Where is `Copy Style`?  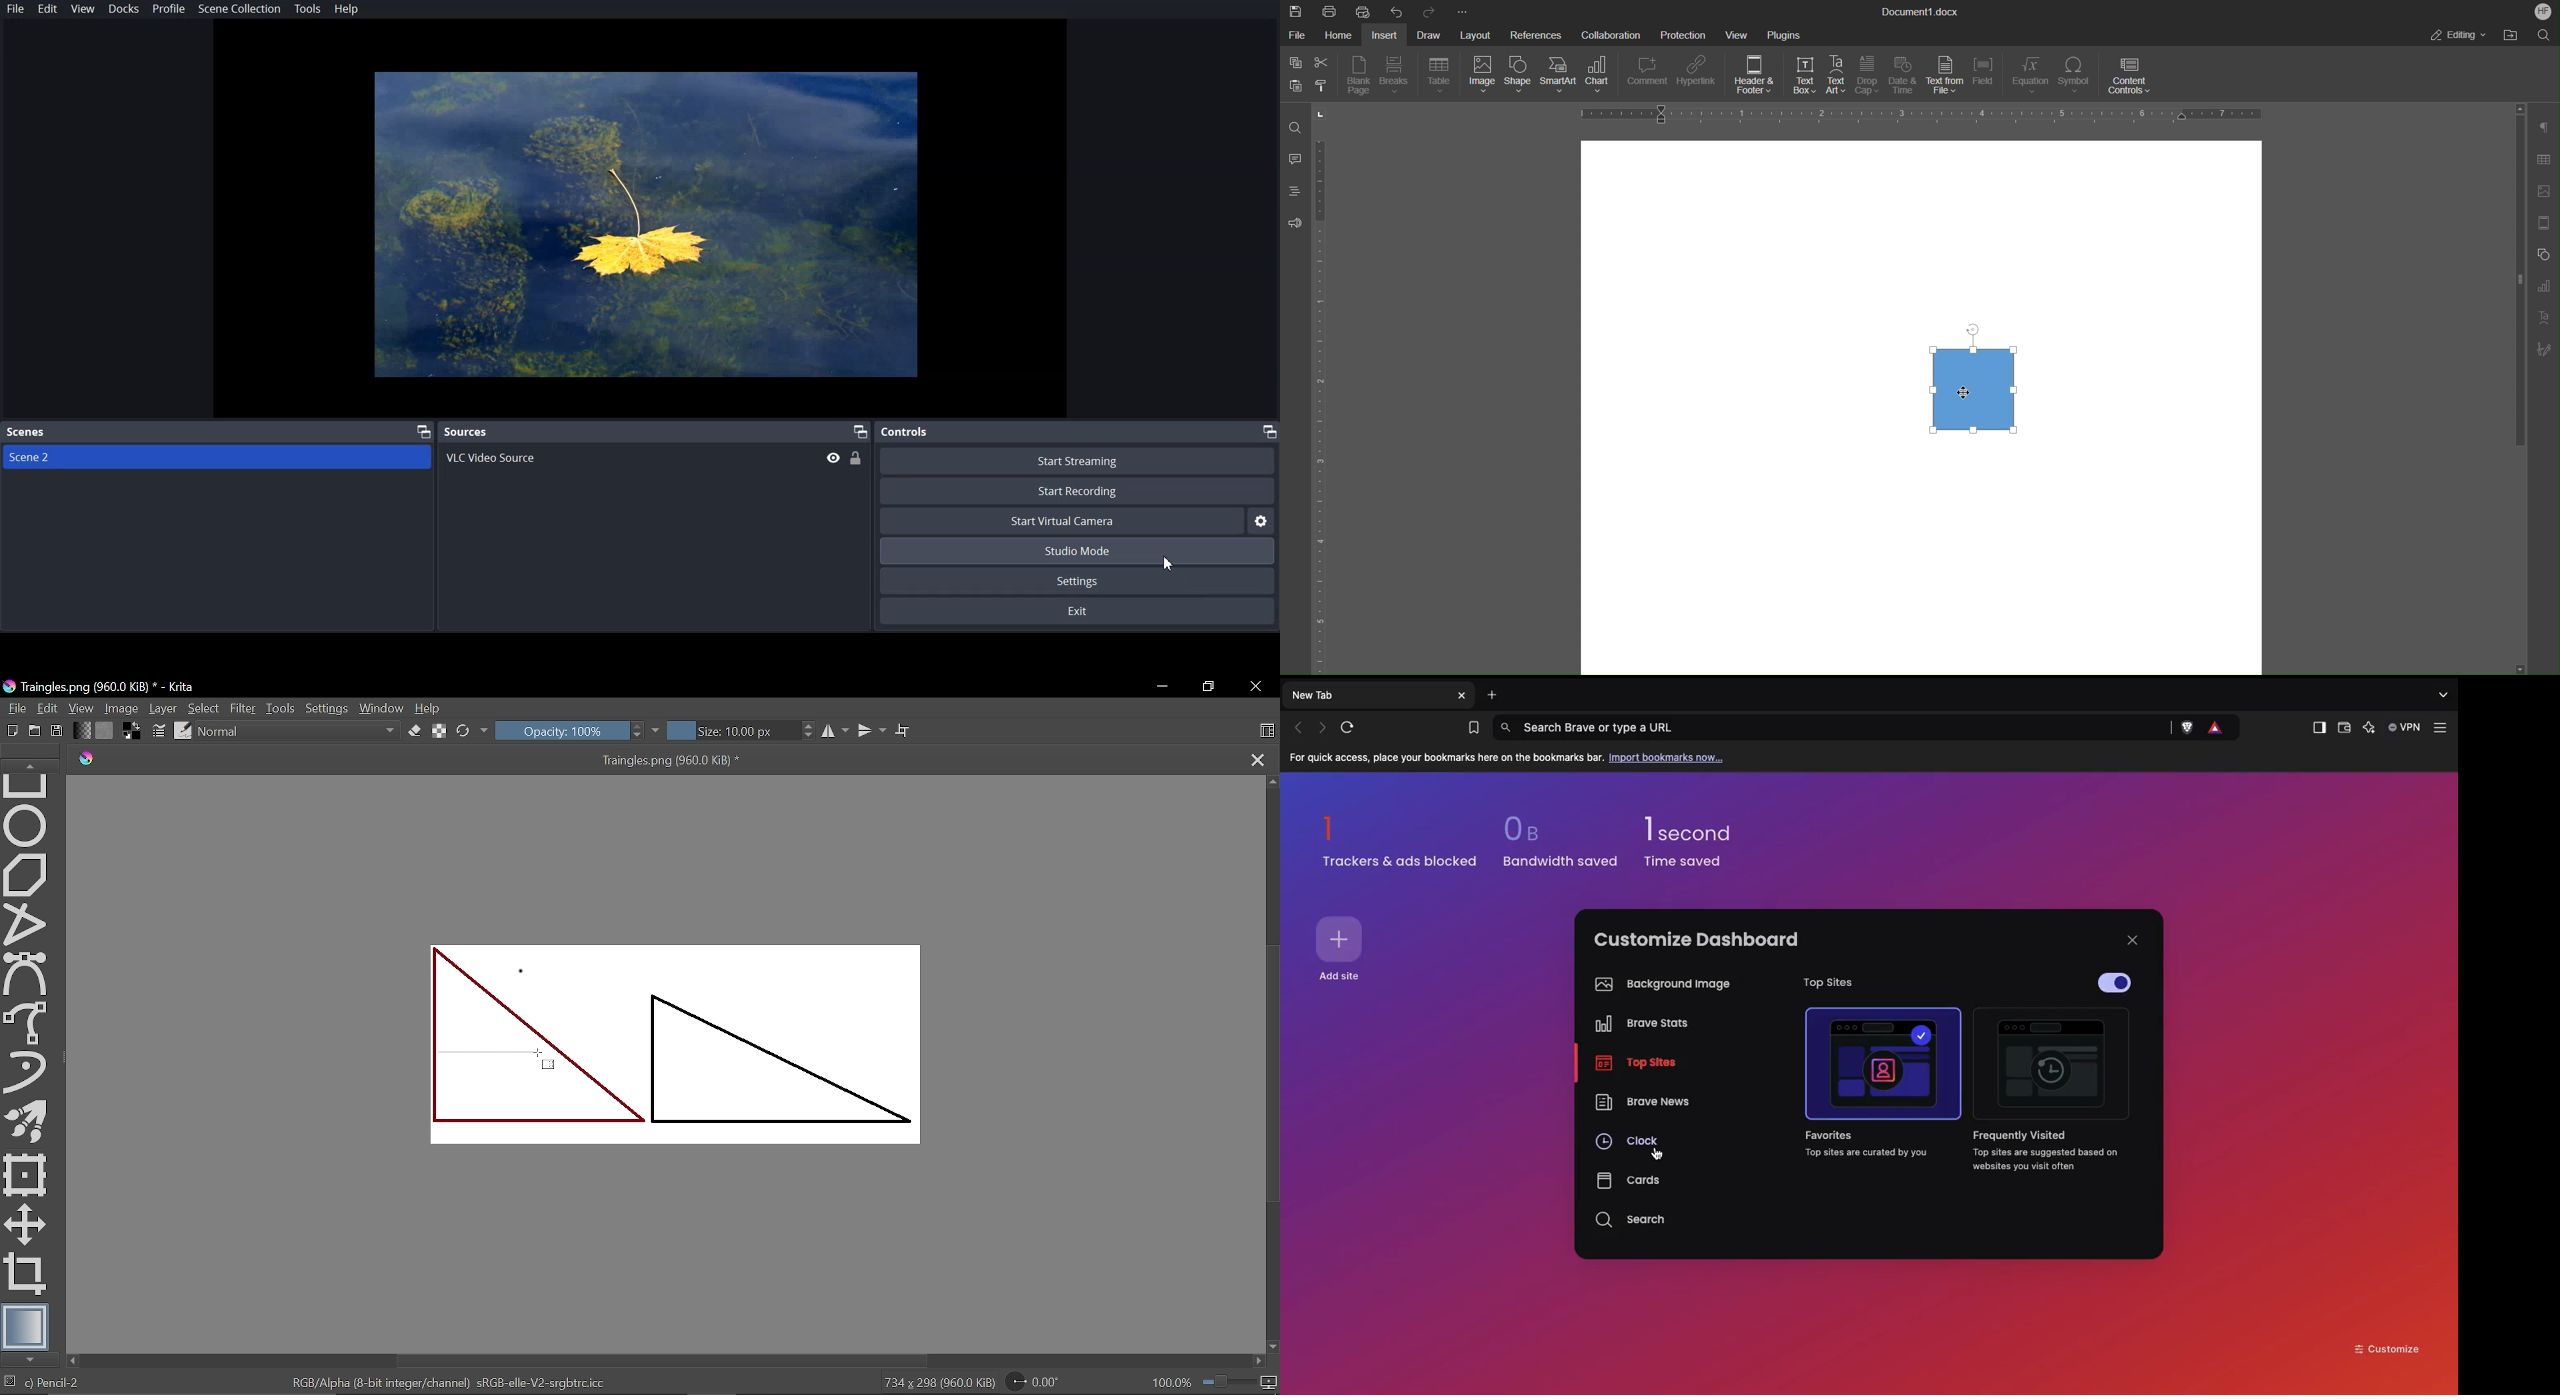
Copy Style is located at coordinates (1324, 85).